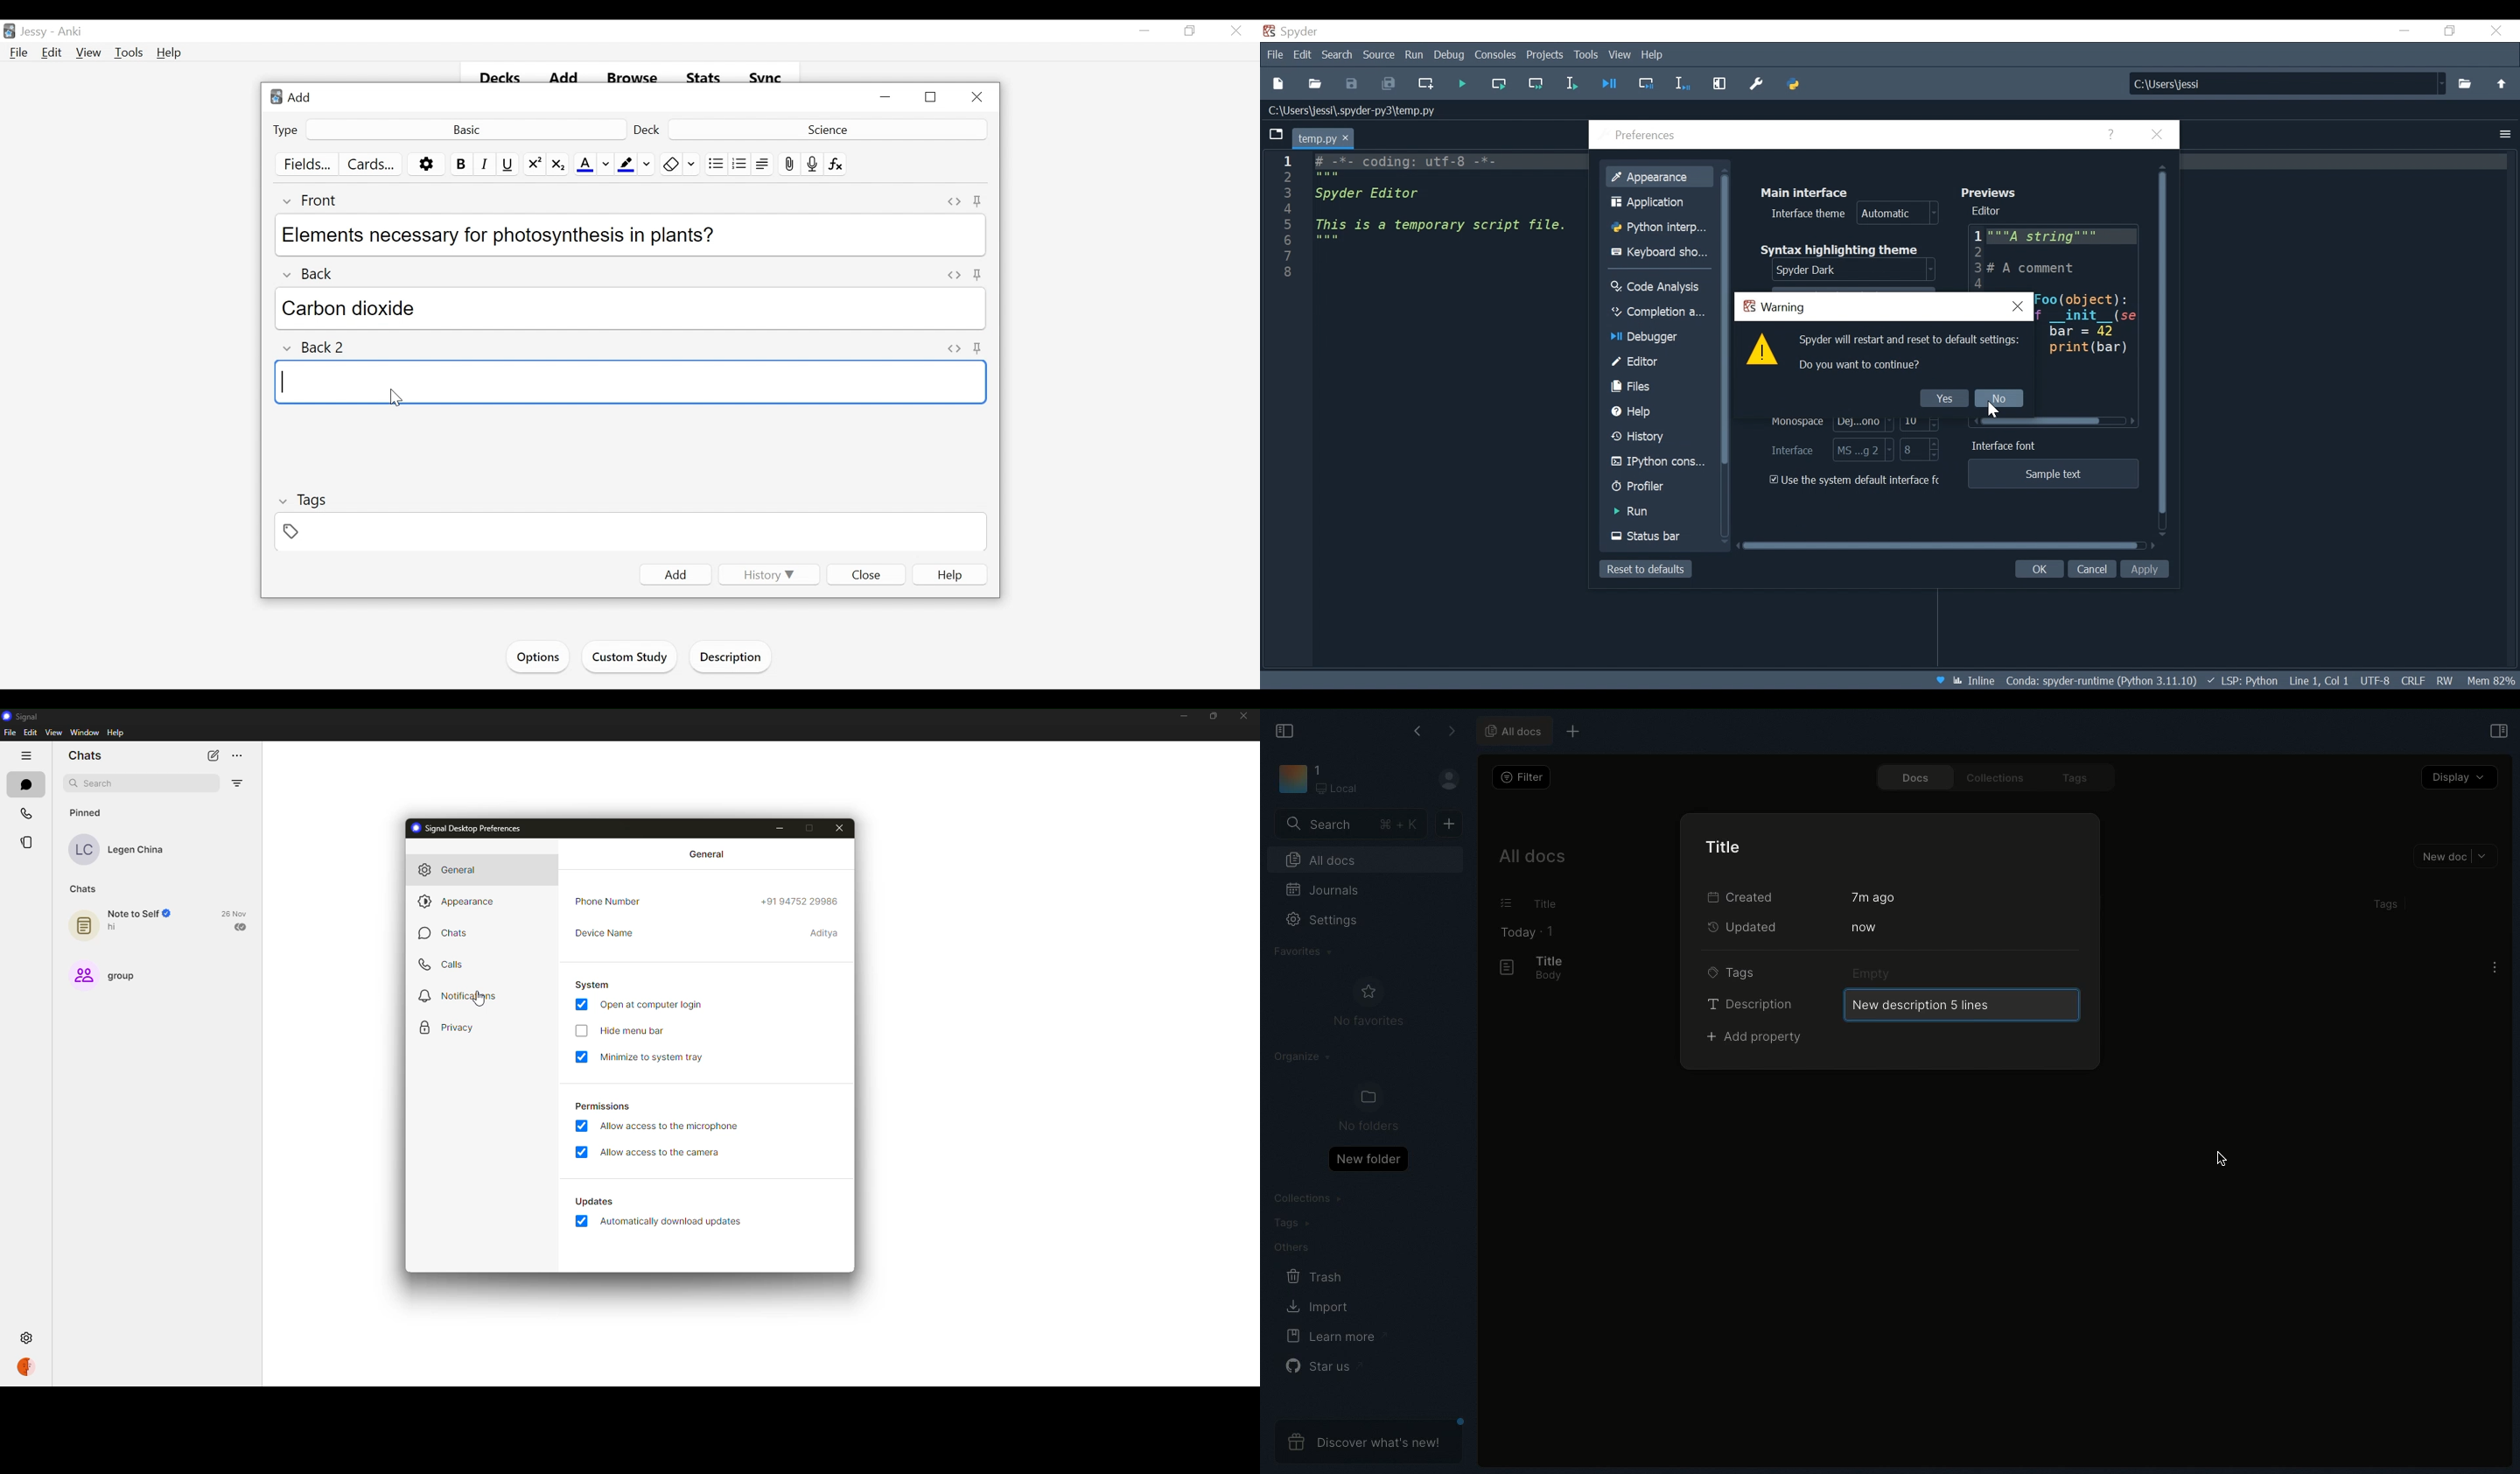 This screenshot has height=1484, width=2520. I want to click on contact, so click(126, 849).